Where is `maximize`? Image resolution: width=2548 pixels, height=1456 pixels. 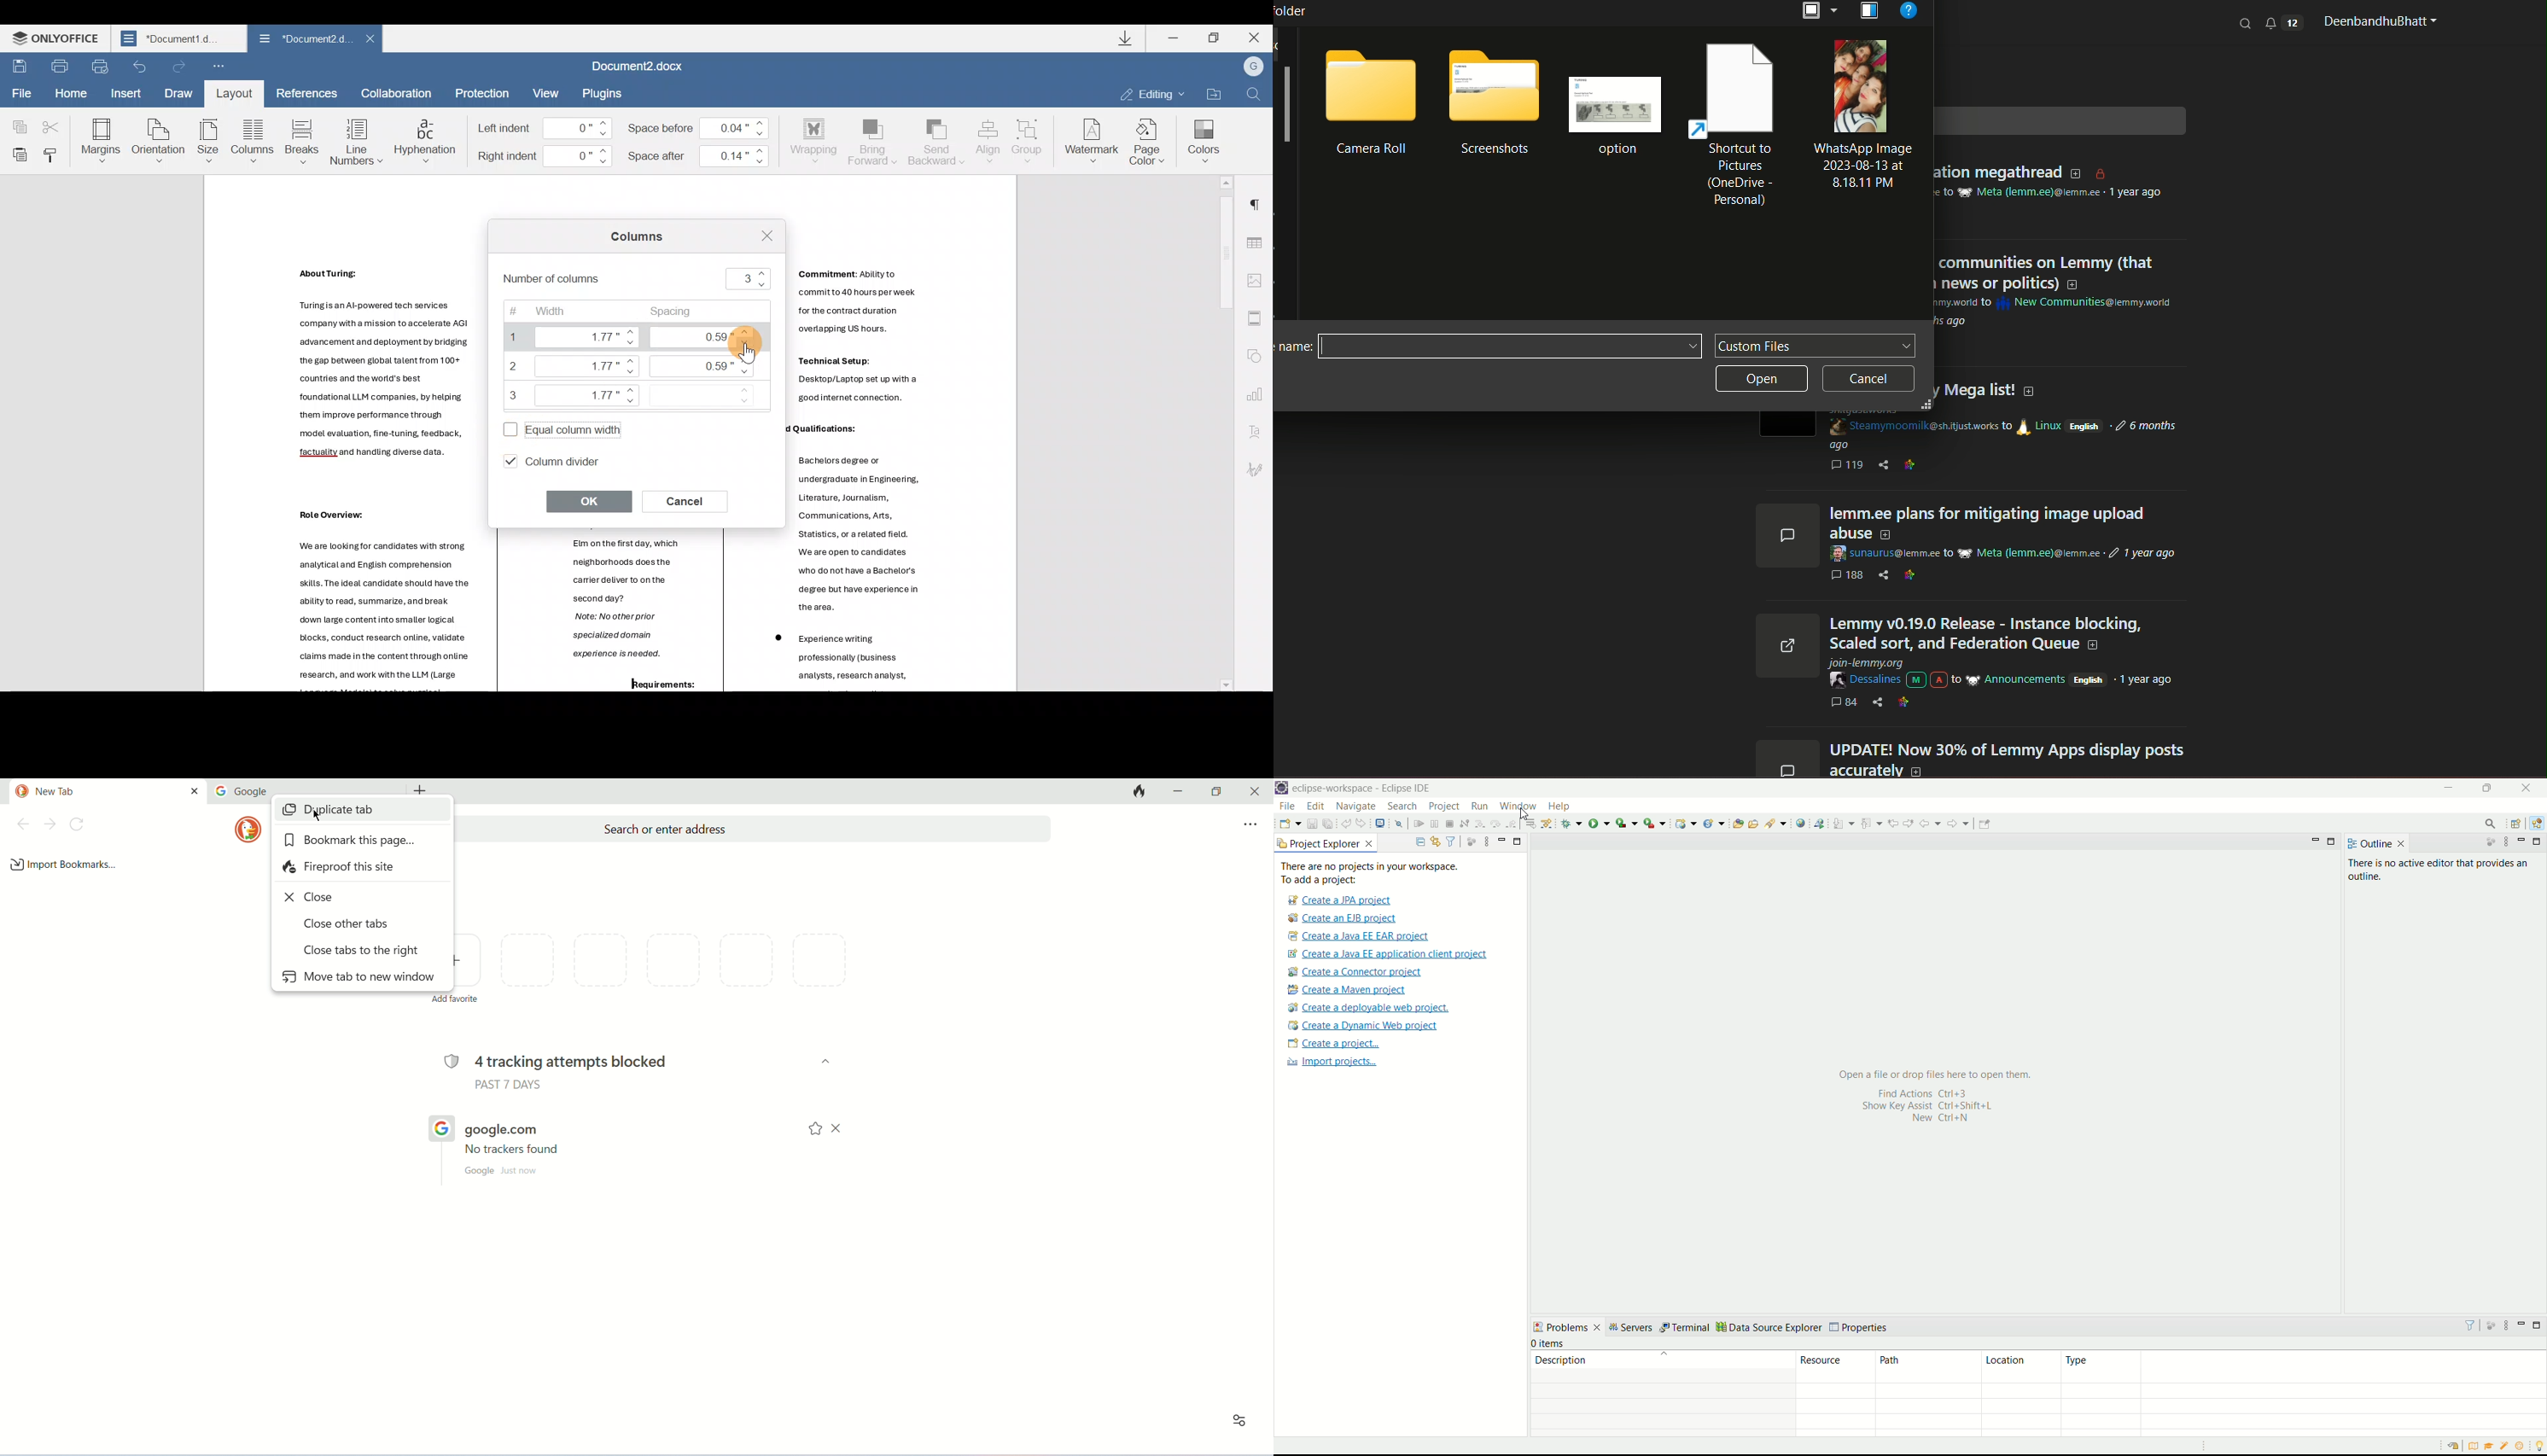 maximize is located at coordinates (2539, 1326).